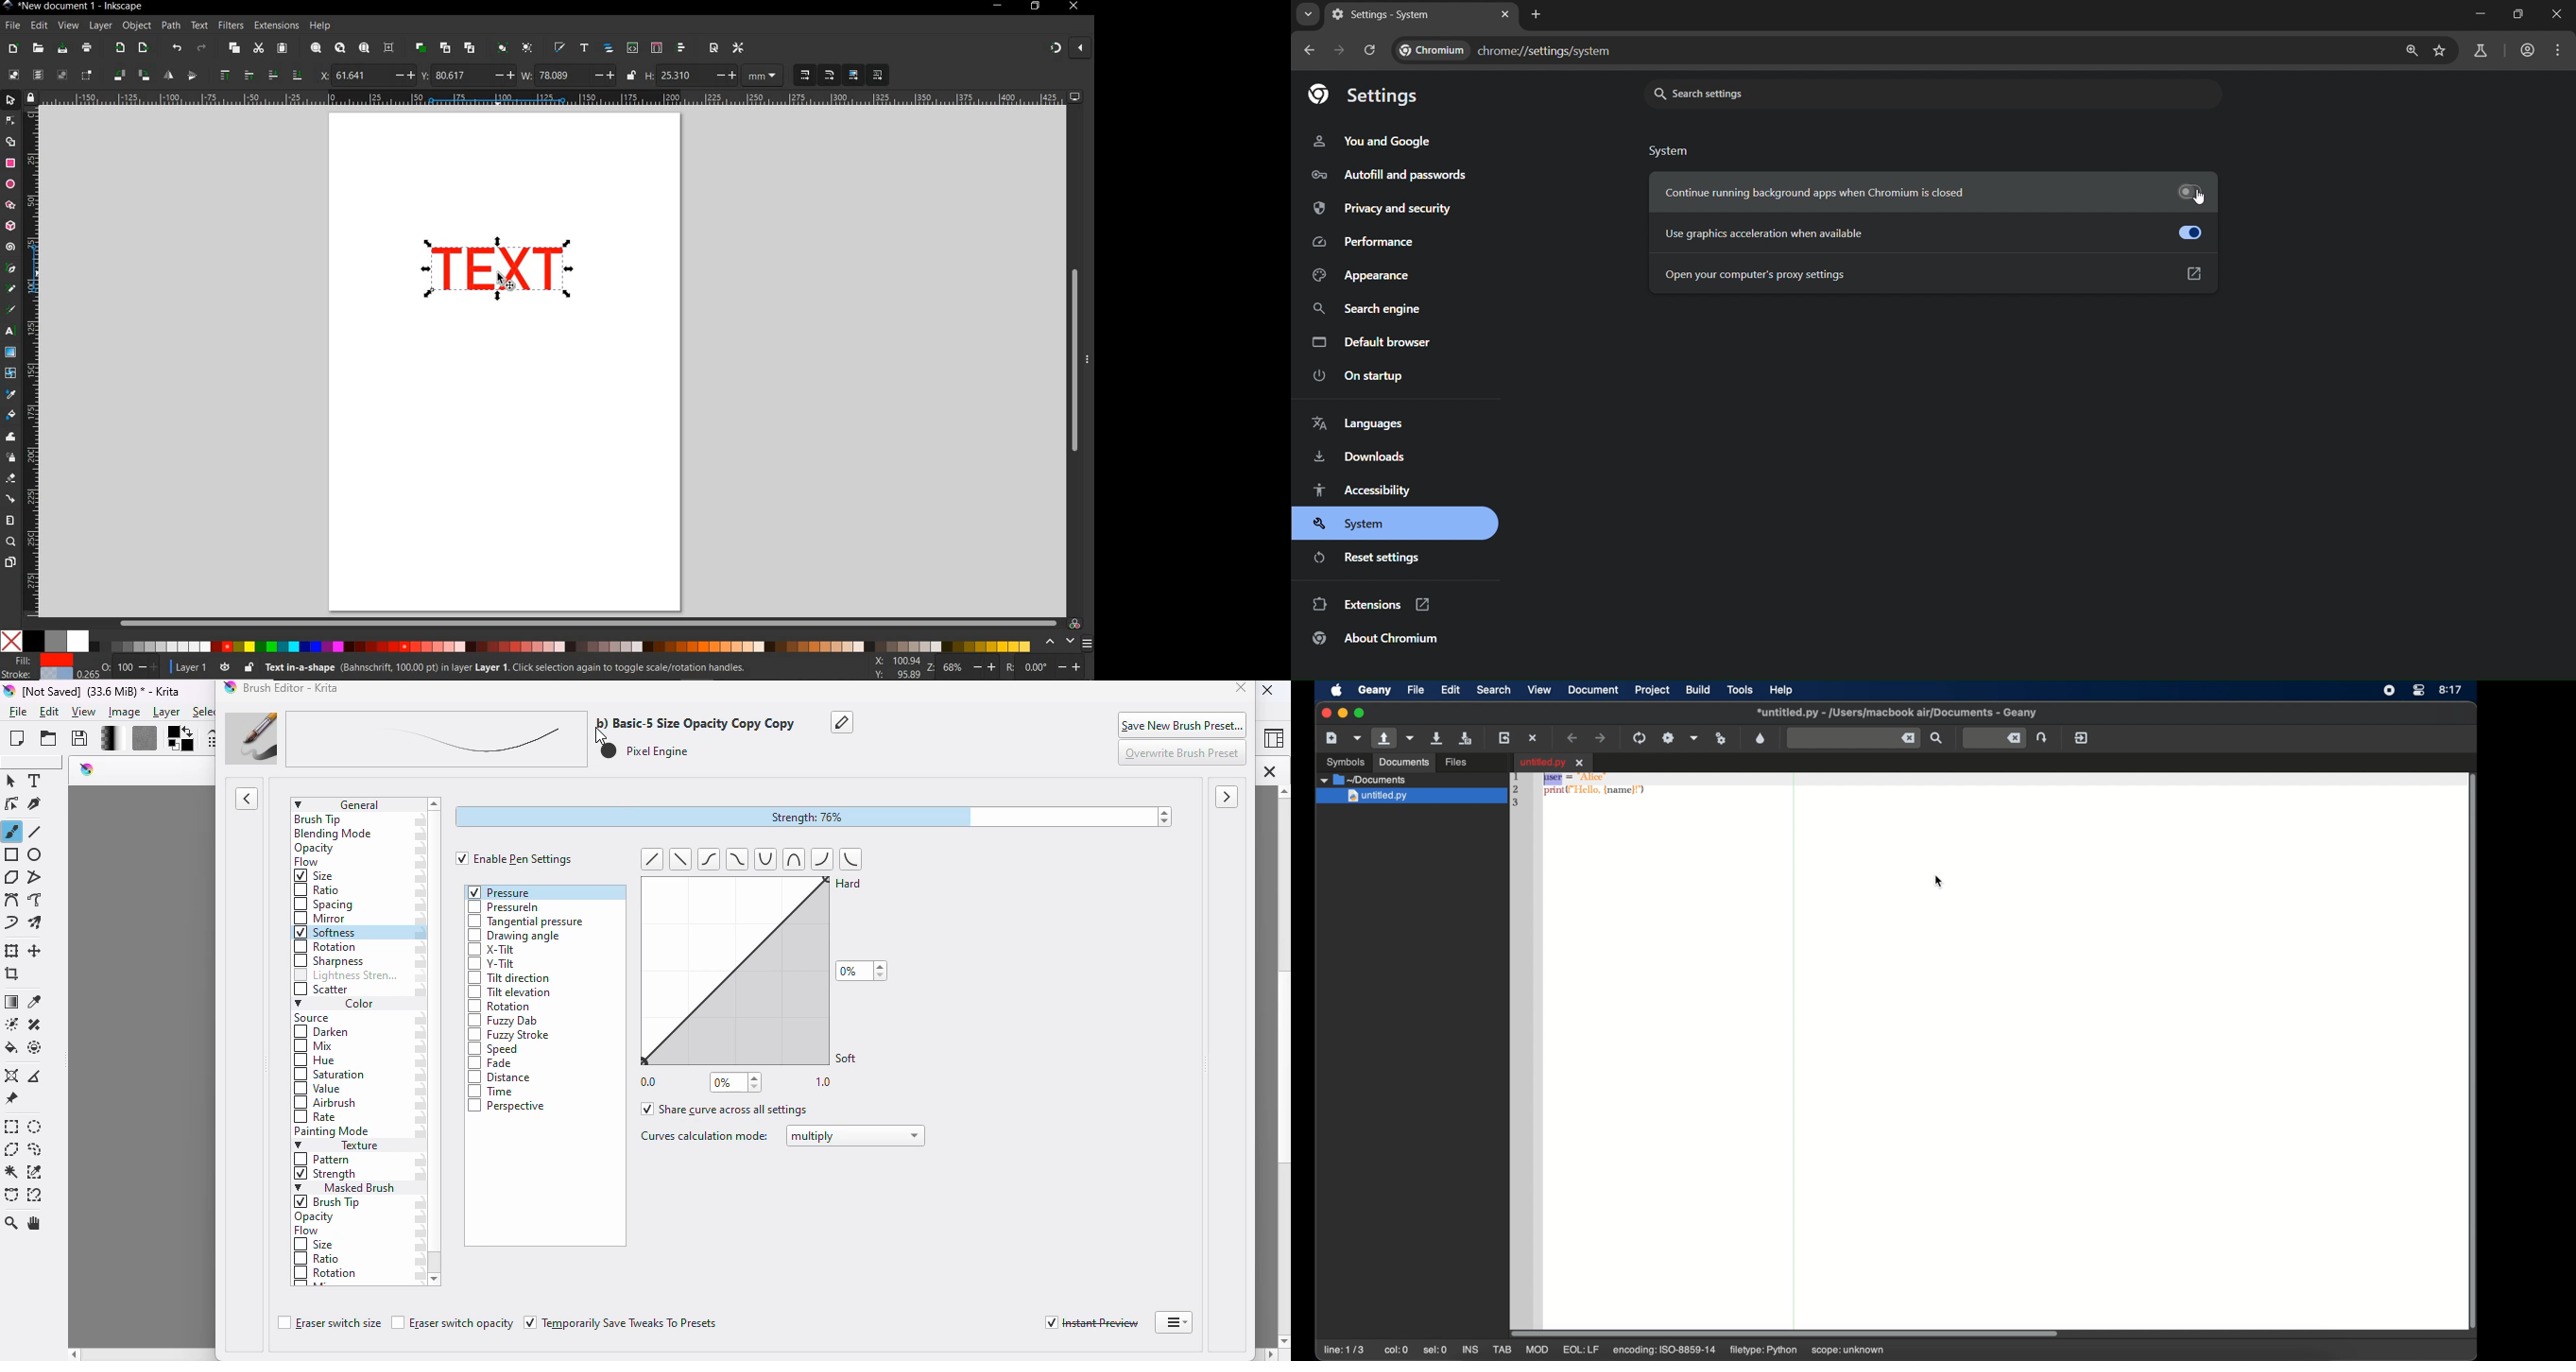 This screenshot has height=1372, width=2576. I want to click on rotation, so click(1045, 666).